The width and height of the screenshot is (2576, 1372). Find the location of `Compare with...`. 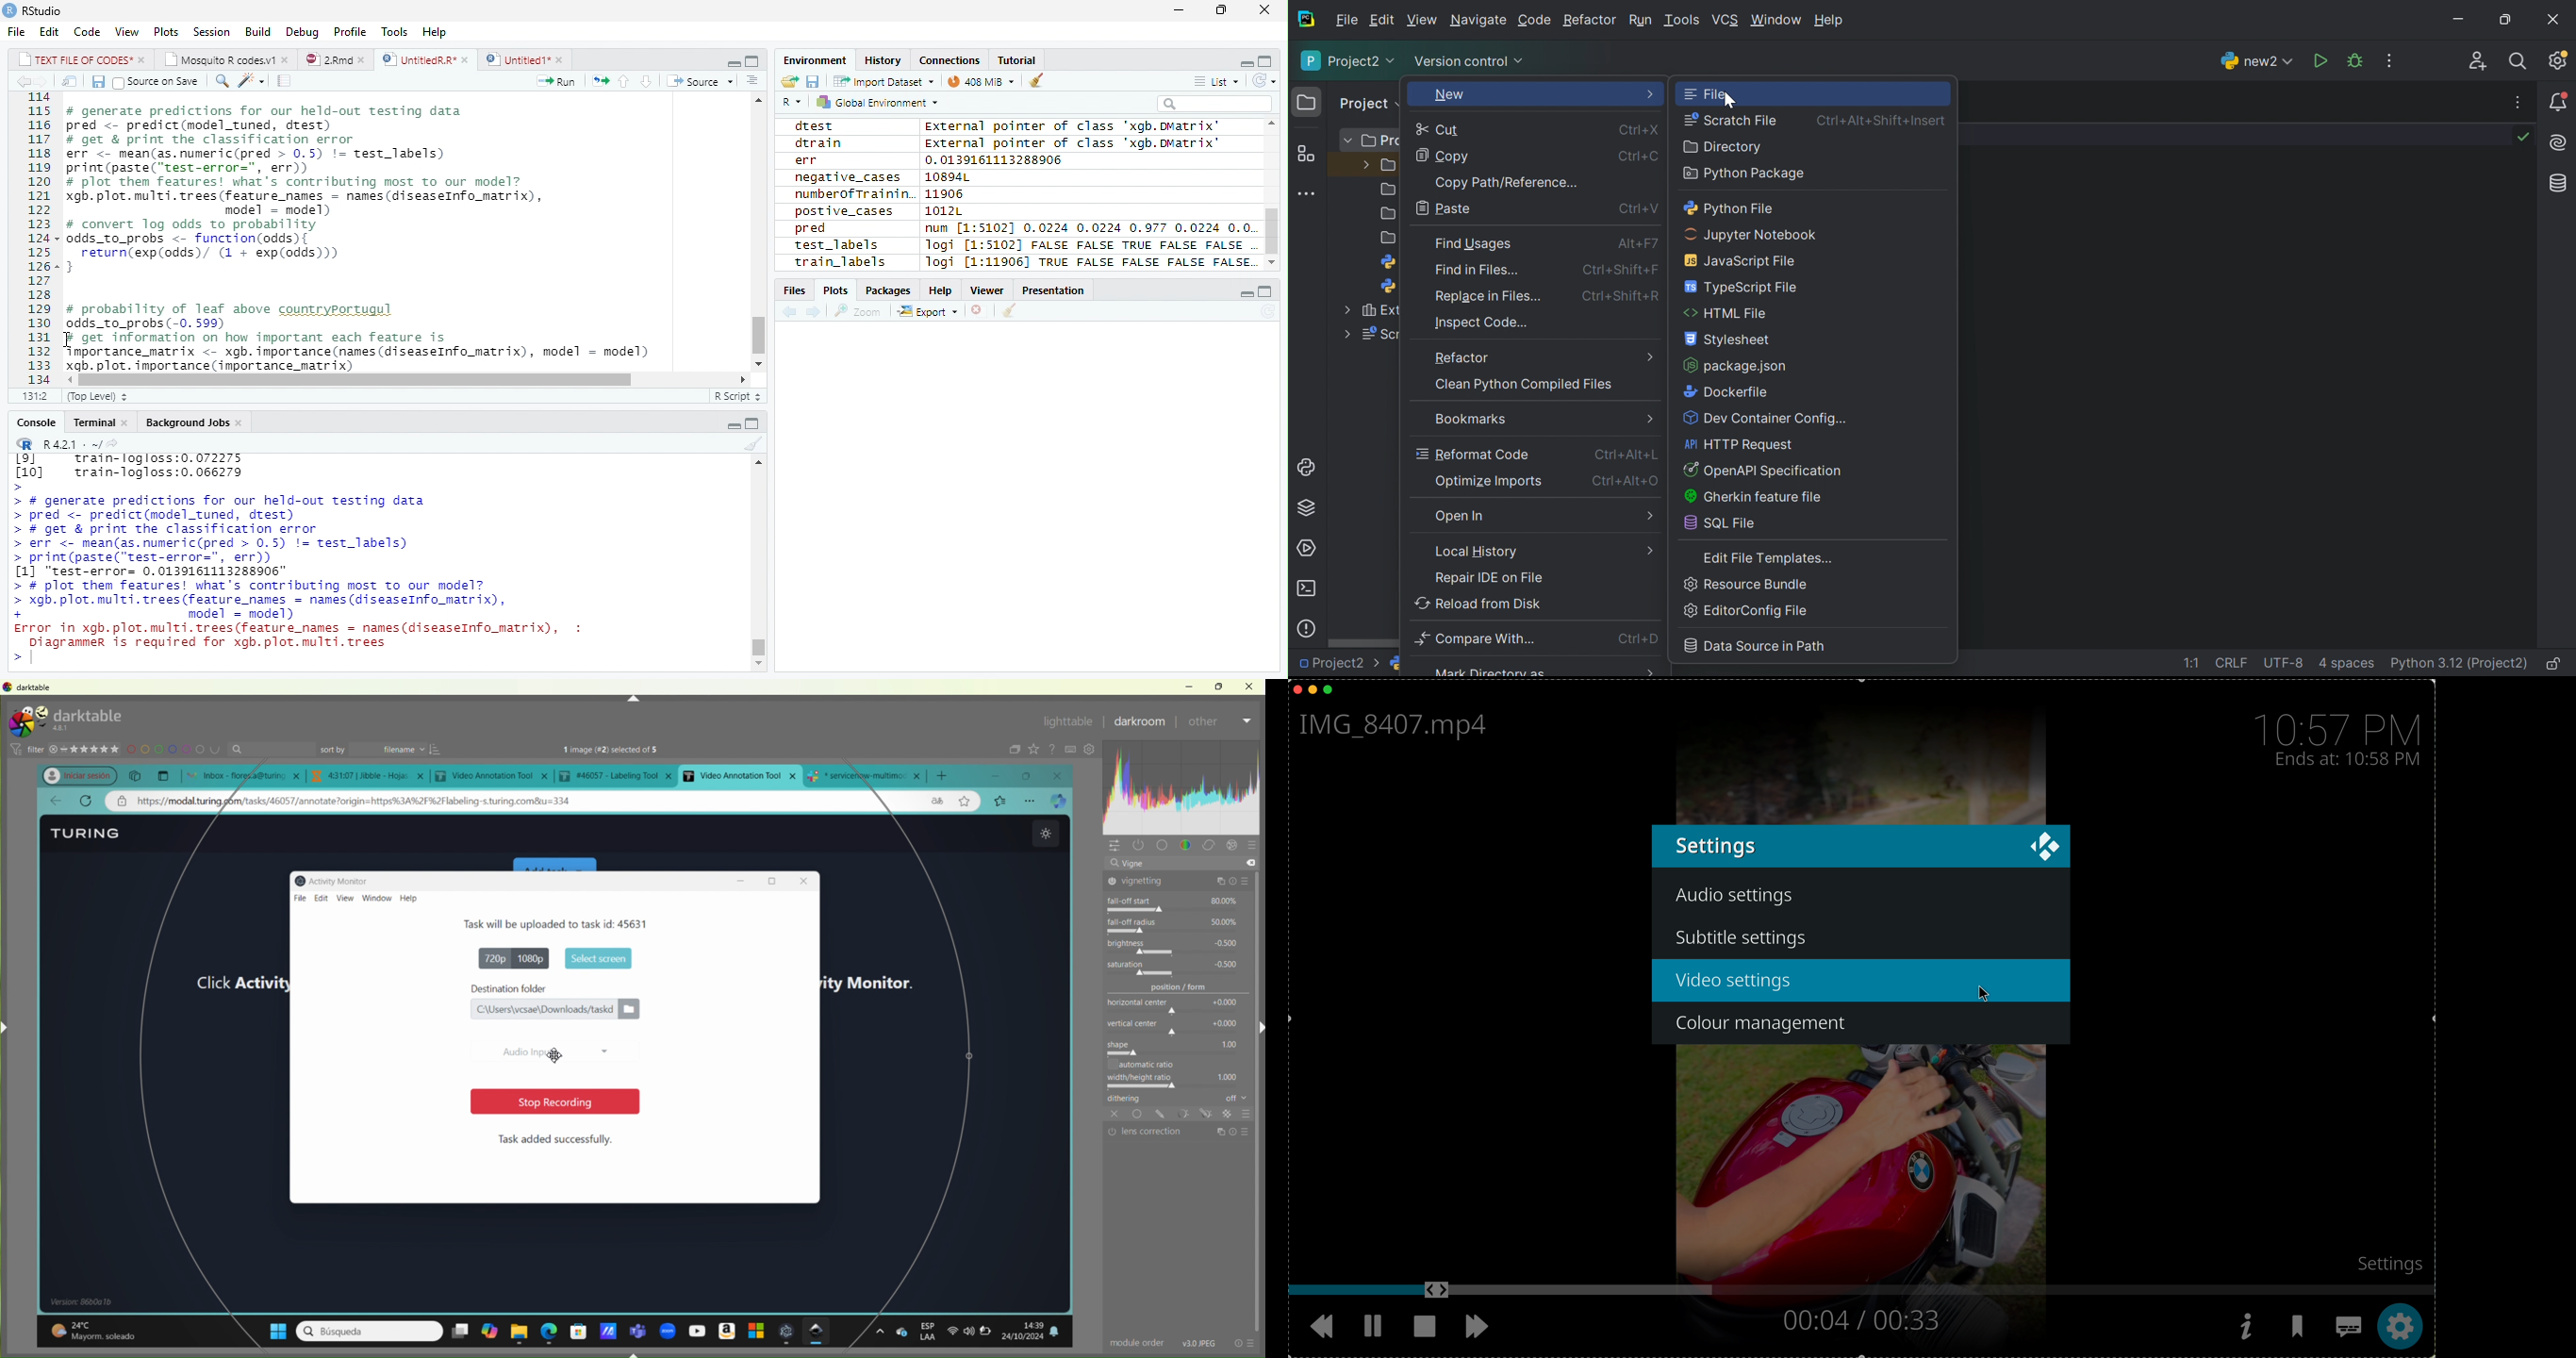

Compare with... is located at coordinates (1480, 639).